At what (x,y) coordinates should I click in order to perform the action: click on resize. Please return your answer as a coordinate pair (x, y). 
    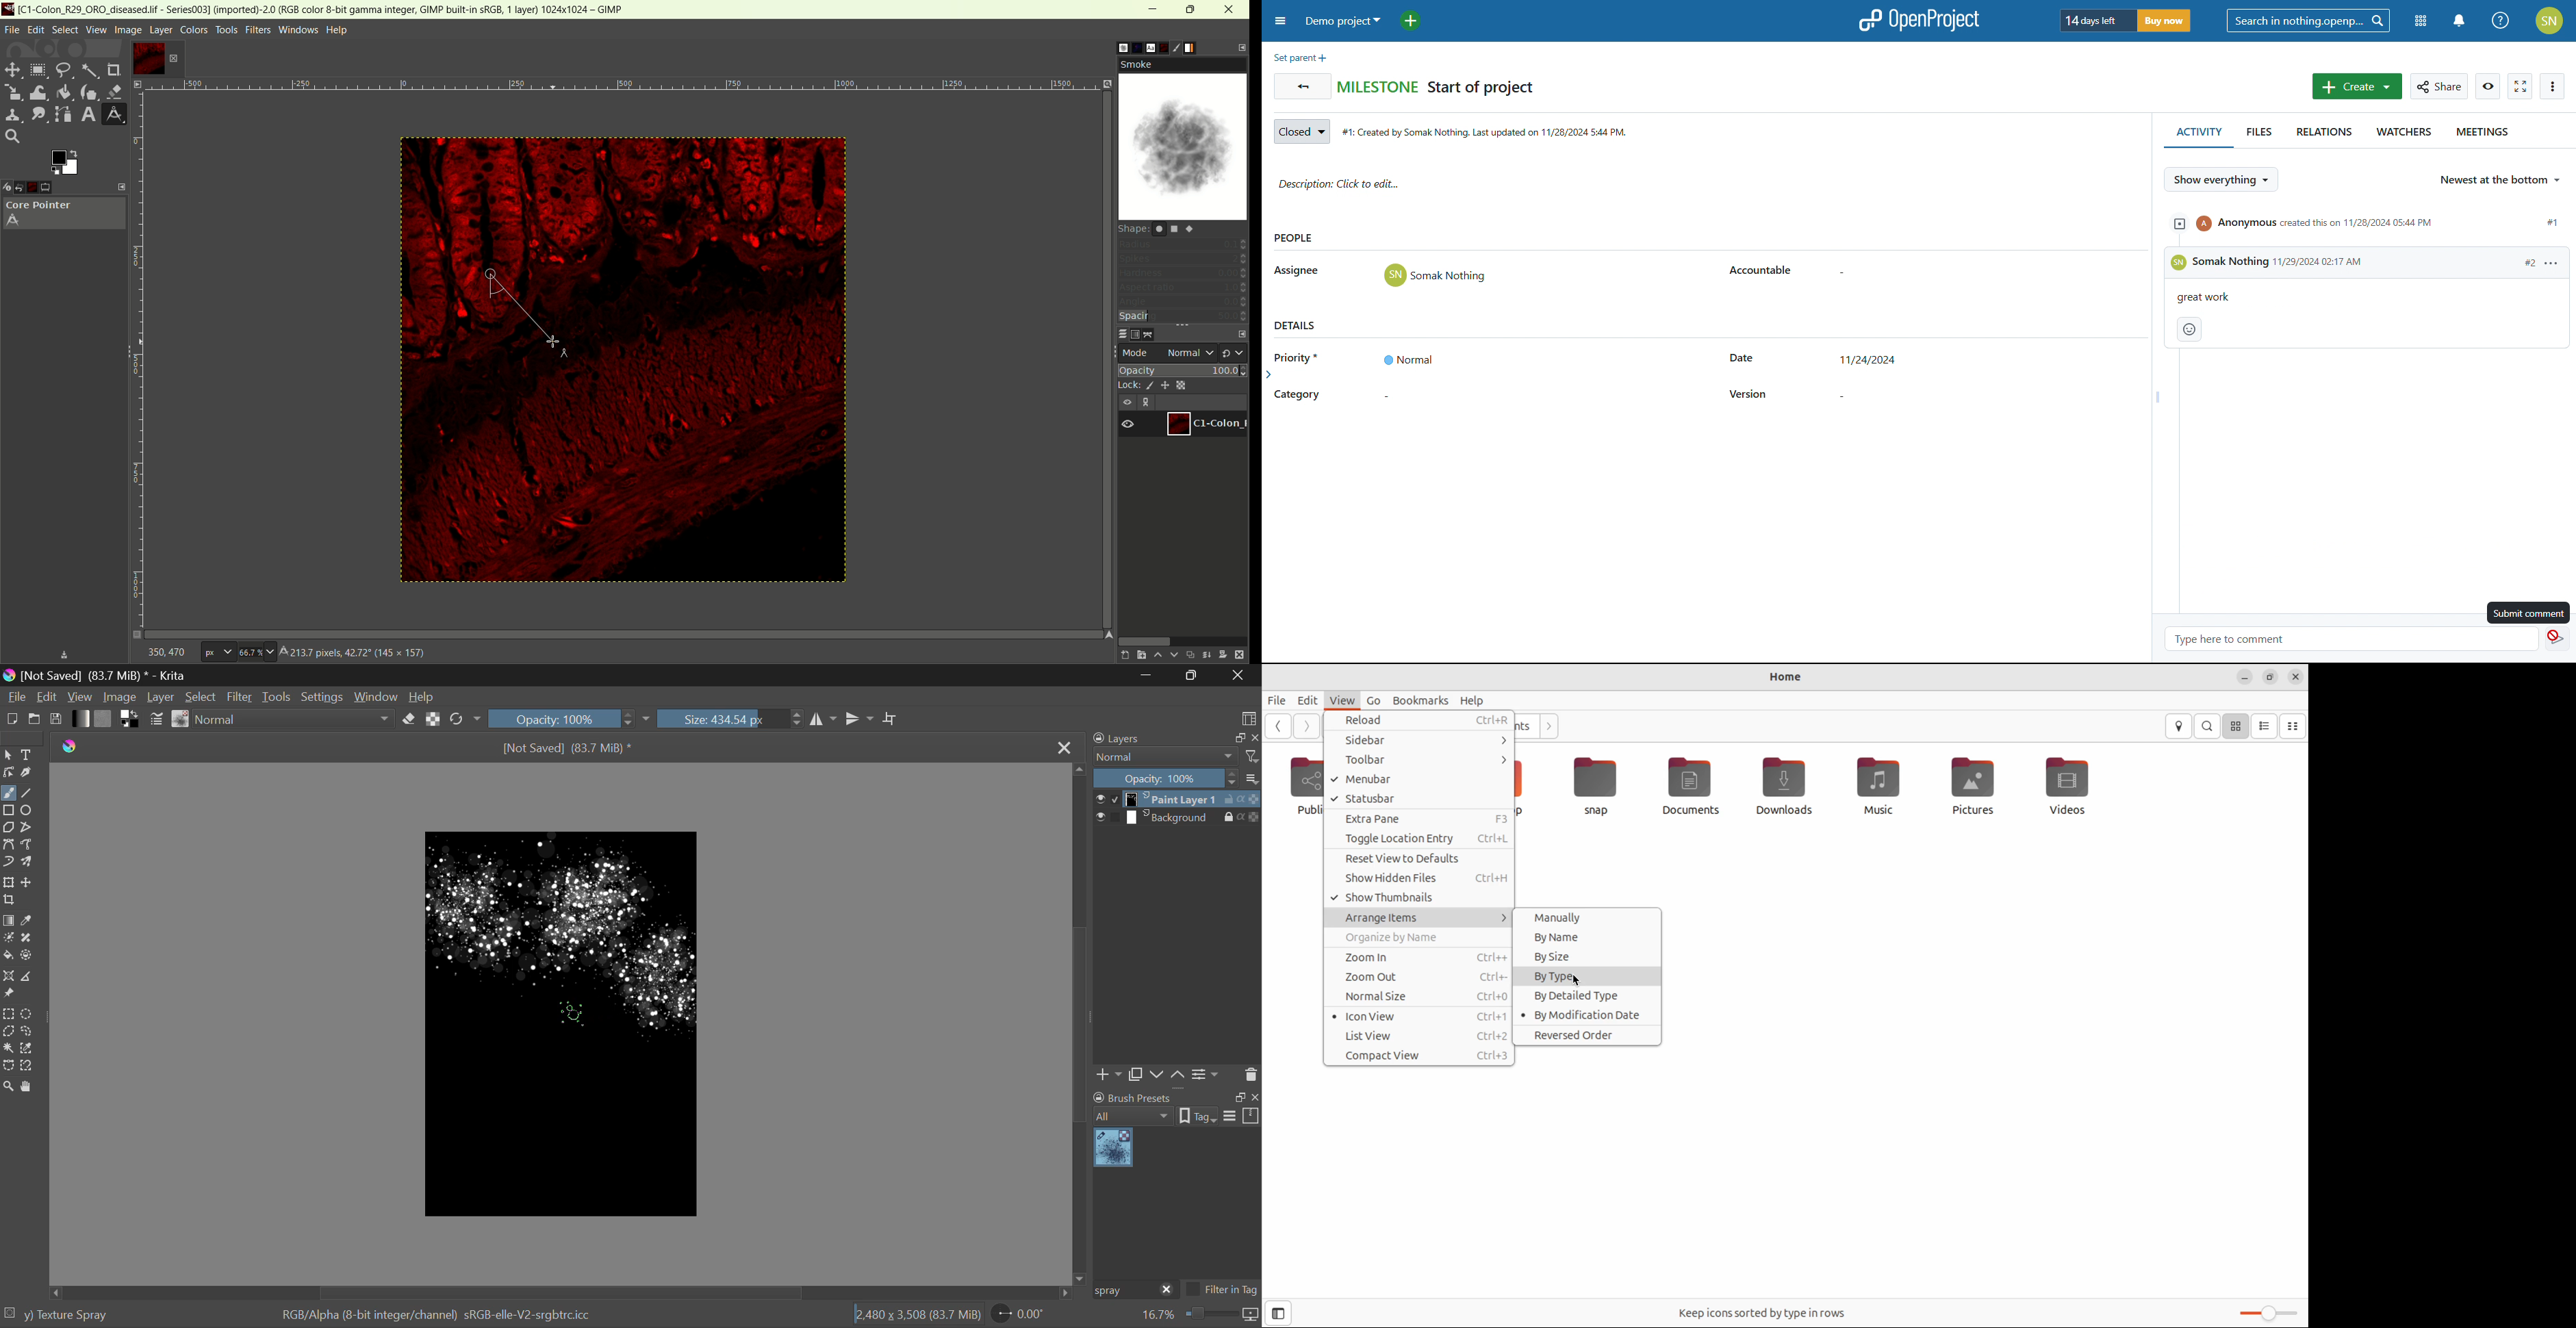
    Looking at the image, I should click on (2155, 396).